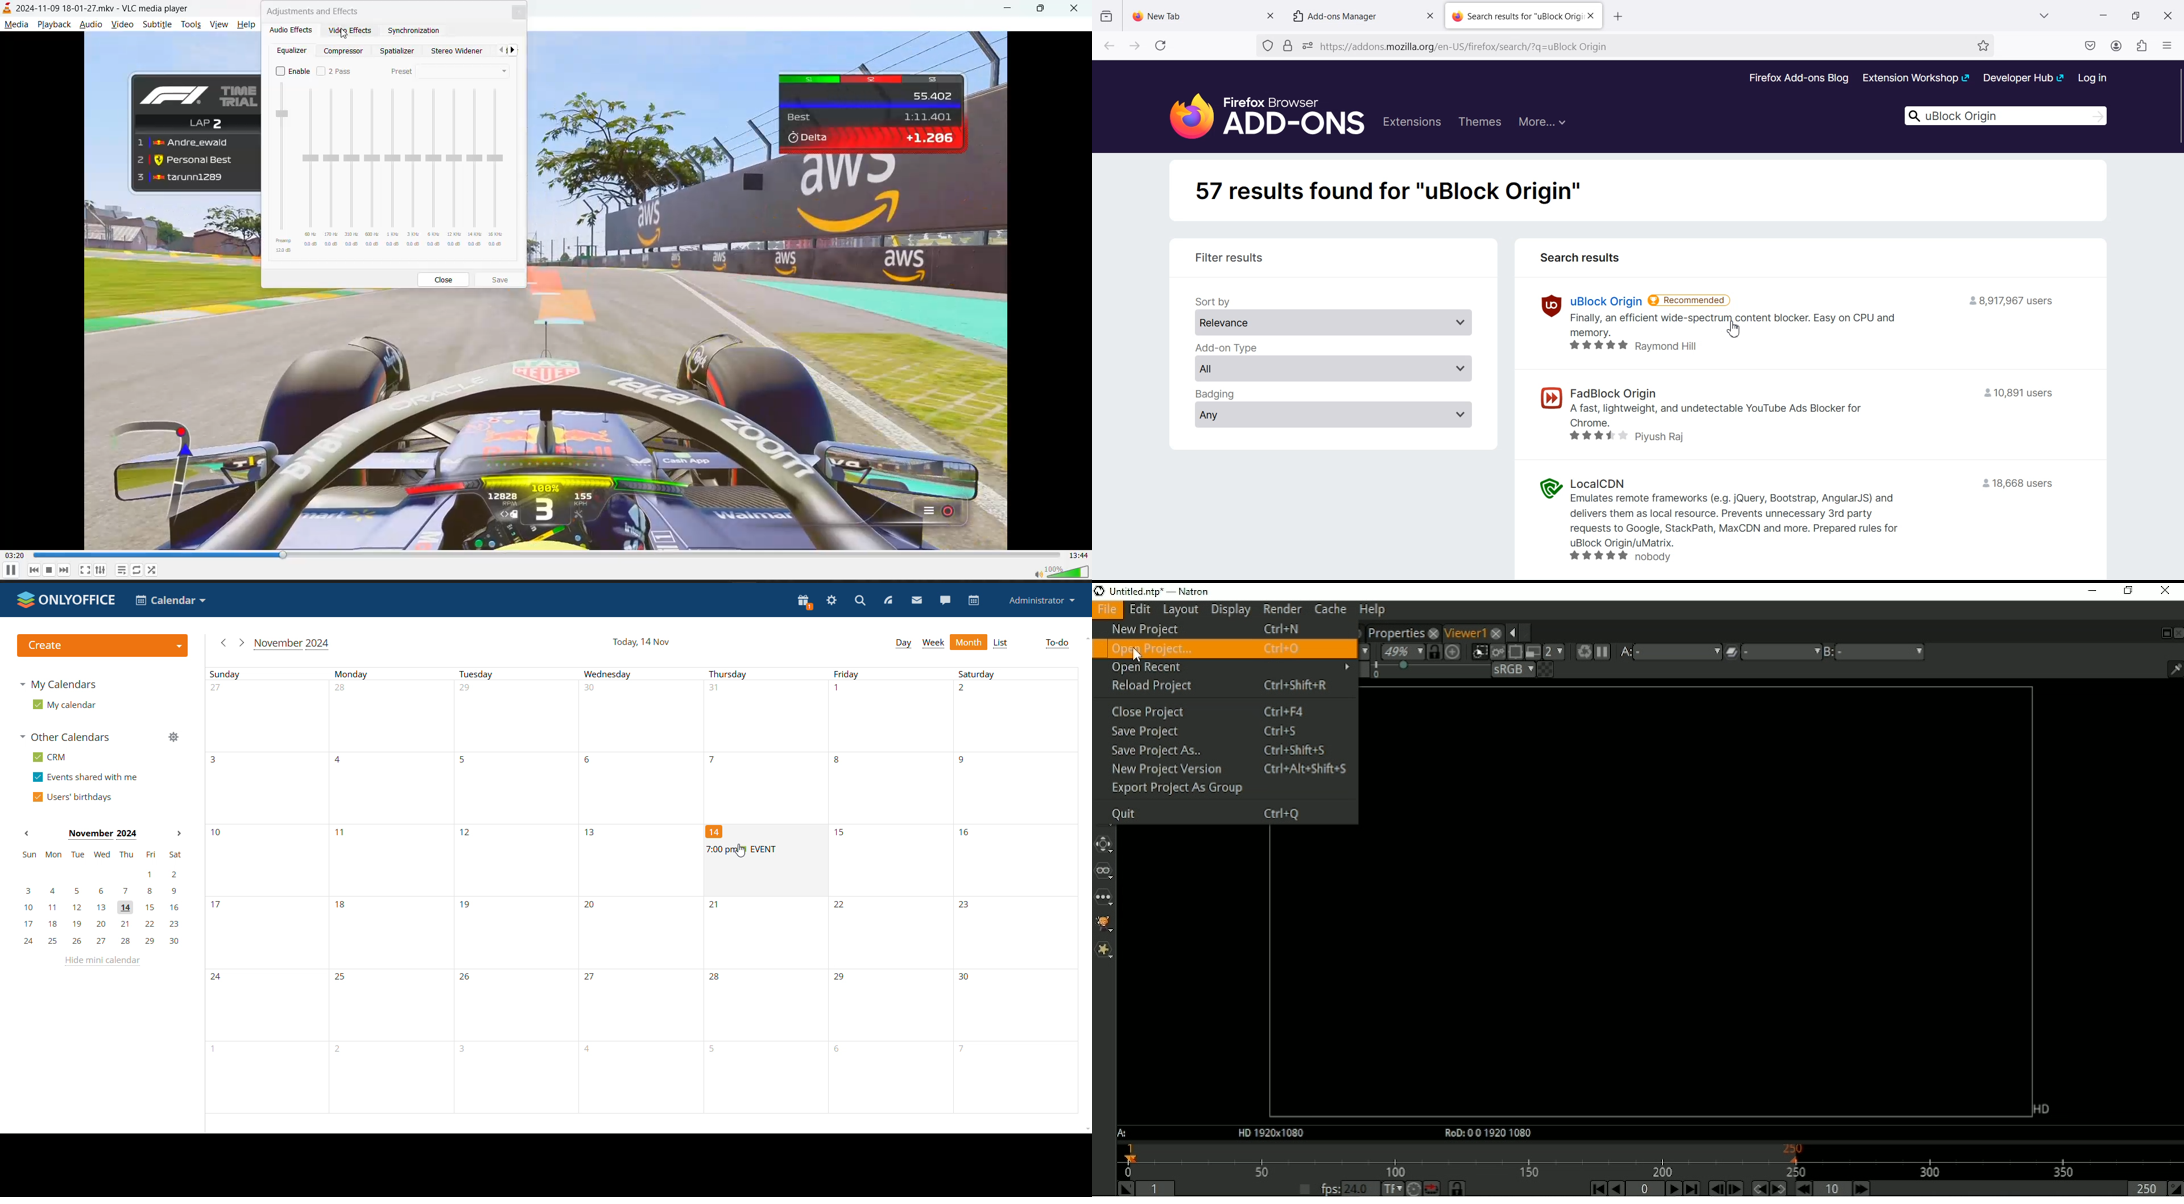 This screenshot has height=1204, width=2184. What do you see at coordinates (2117, 46) in the screenshot?
I see `Account` at bounding box center [2117, 46].